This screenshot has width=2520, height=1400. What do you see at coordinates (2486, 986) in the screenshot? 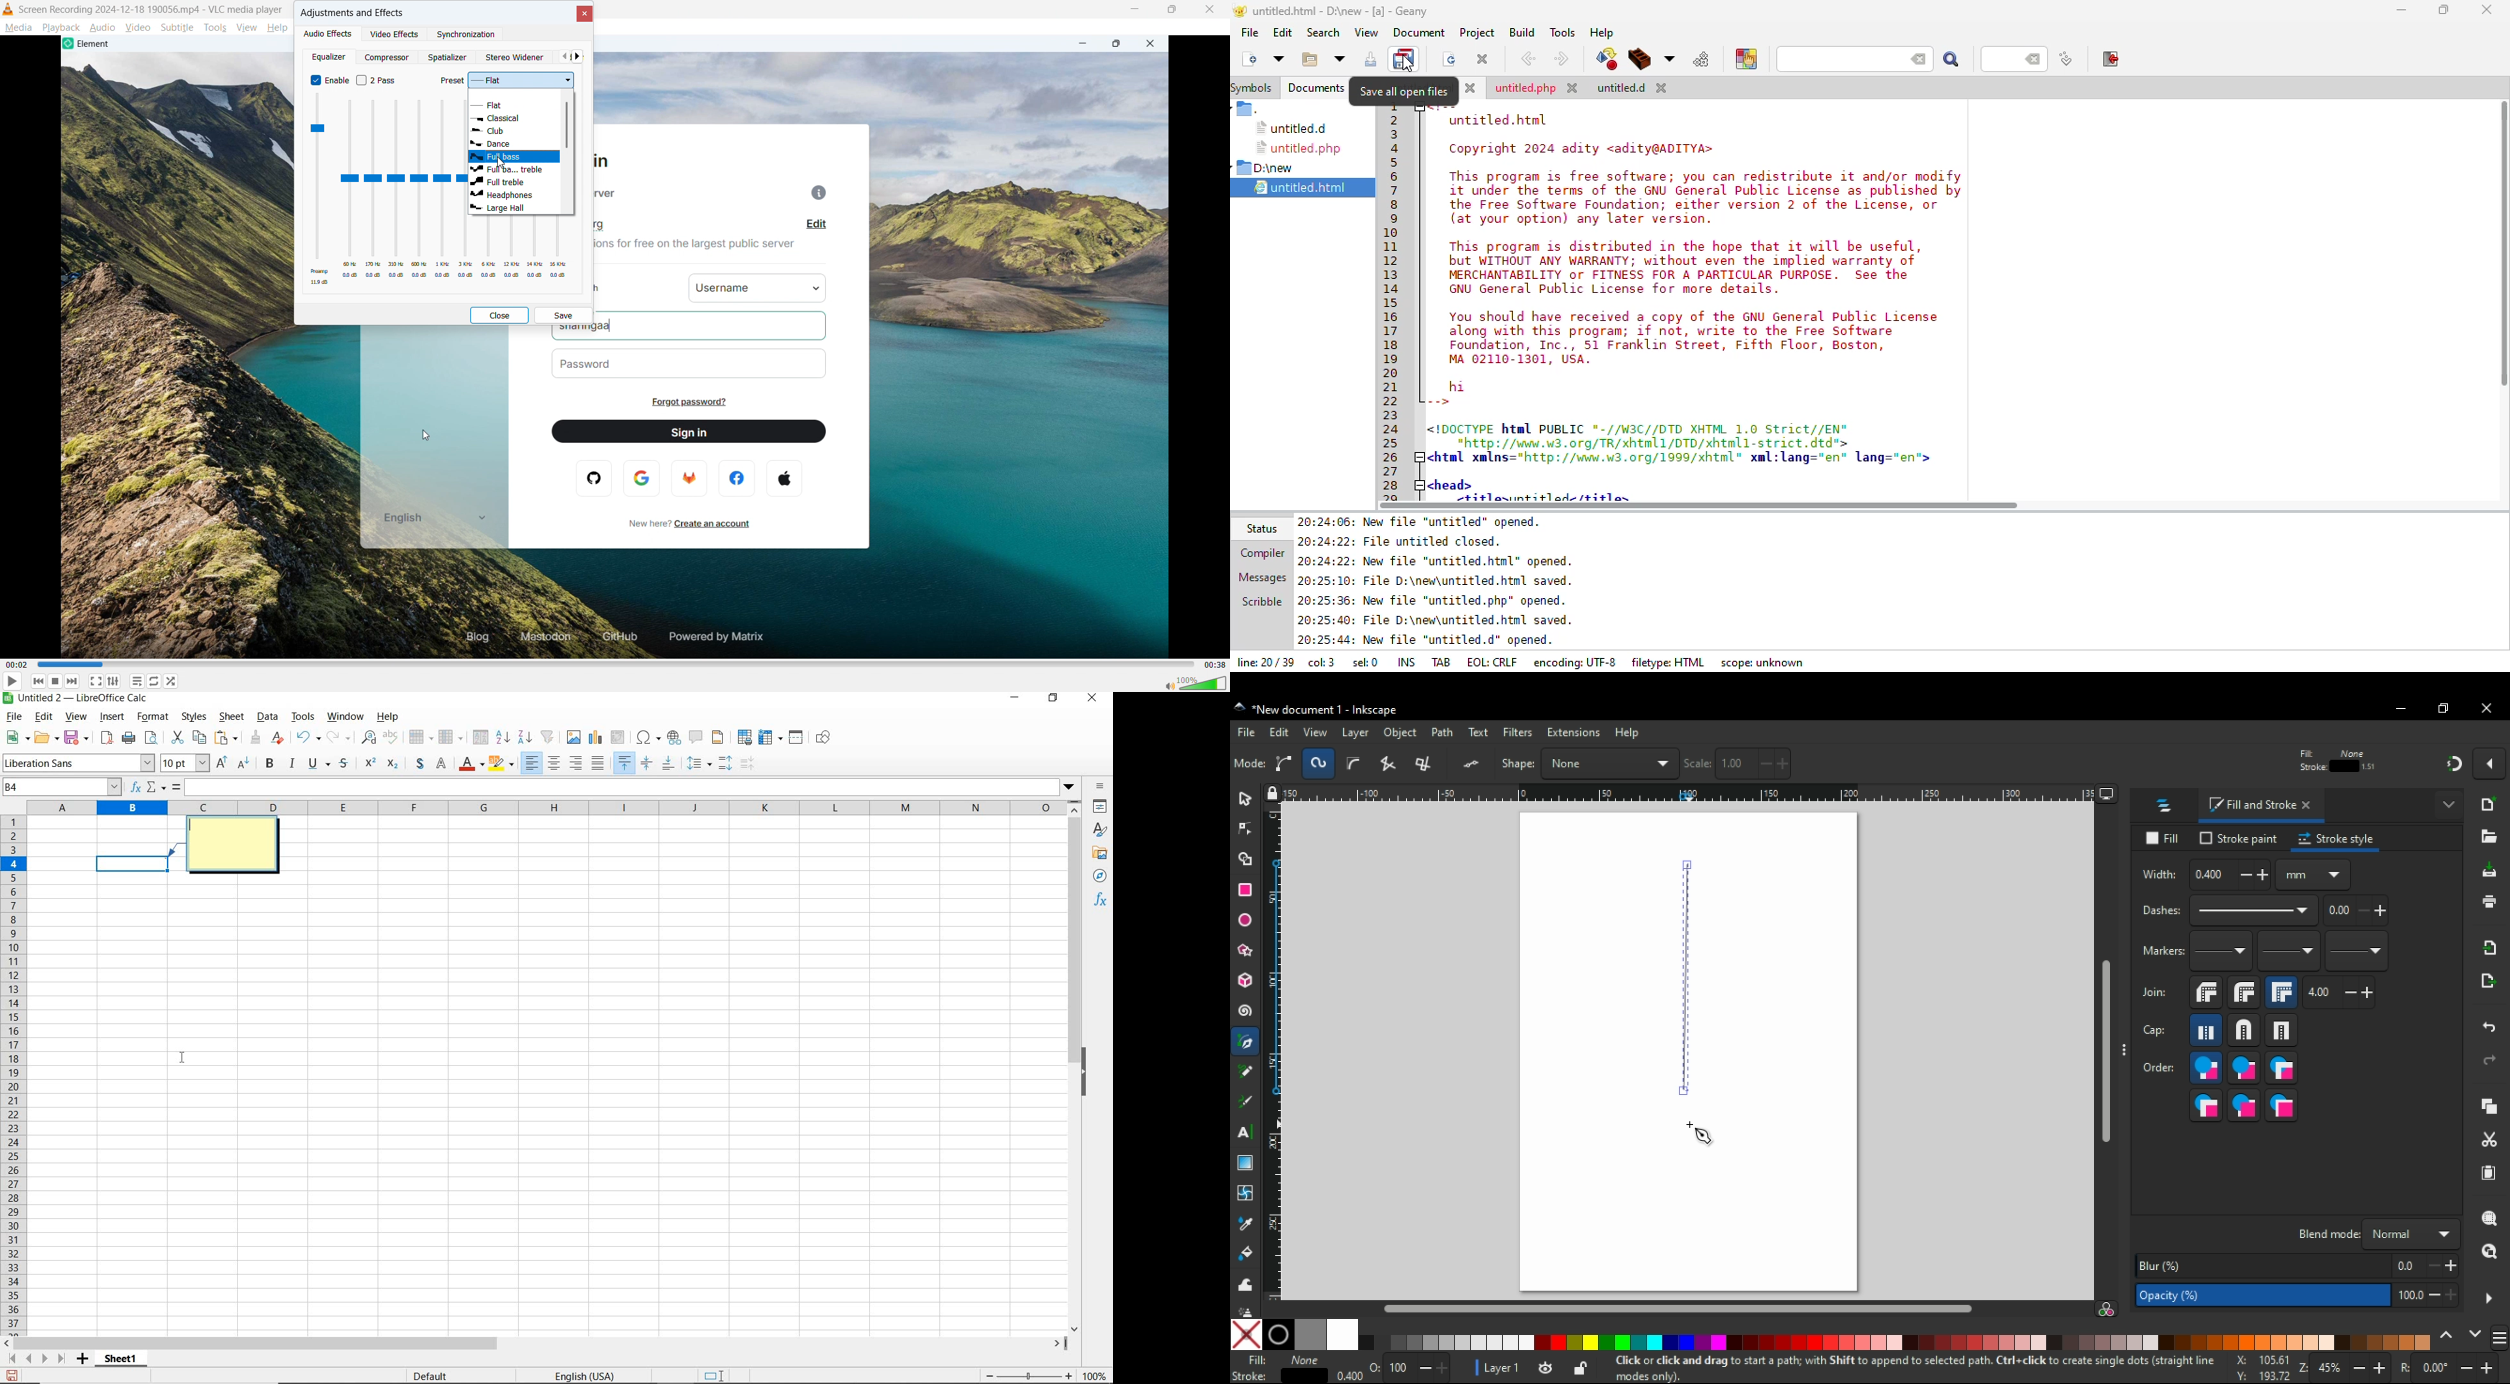
I see `open export` at bounding box center [2486, 986].